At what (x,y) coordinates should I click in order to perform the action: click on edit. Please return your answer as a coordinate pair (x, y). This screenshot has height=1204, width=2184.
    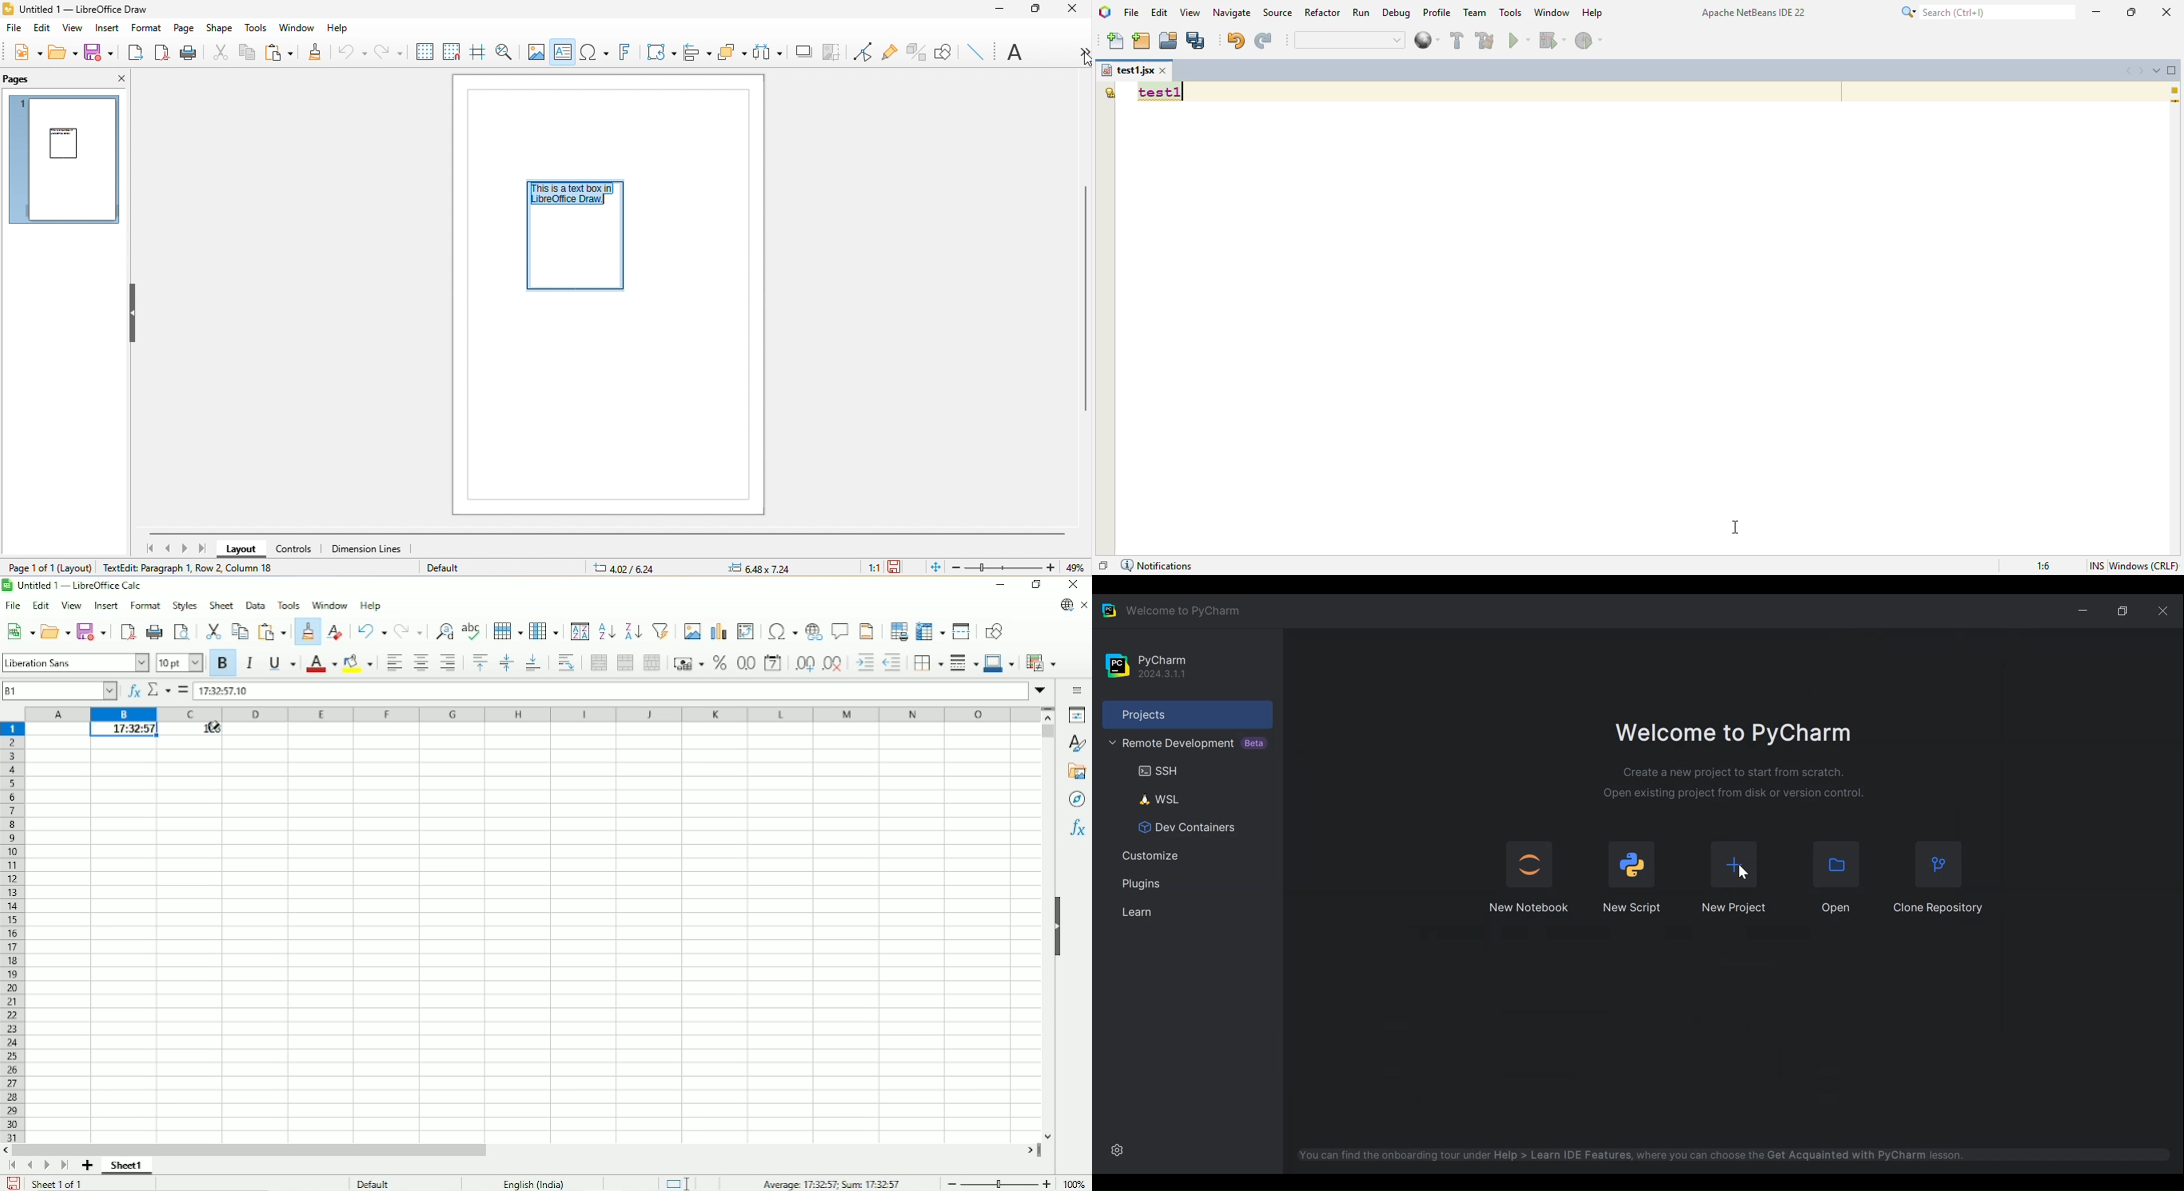
    Looking at the image, I should click on (42, 29).